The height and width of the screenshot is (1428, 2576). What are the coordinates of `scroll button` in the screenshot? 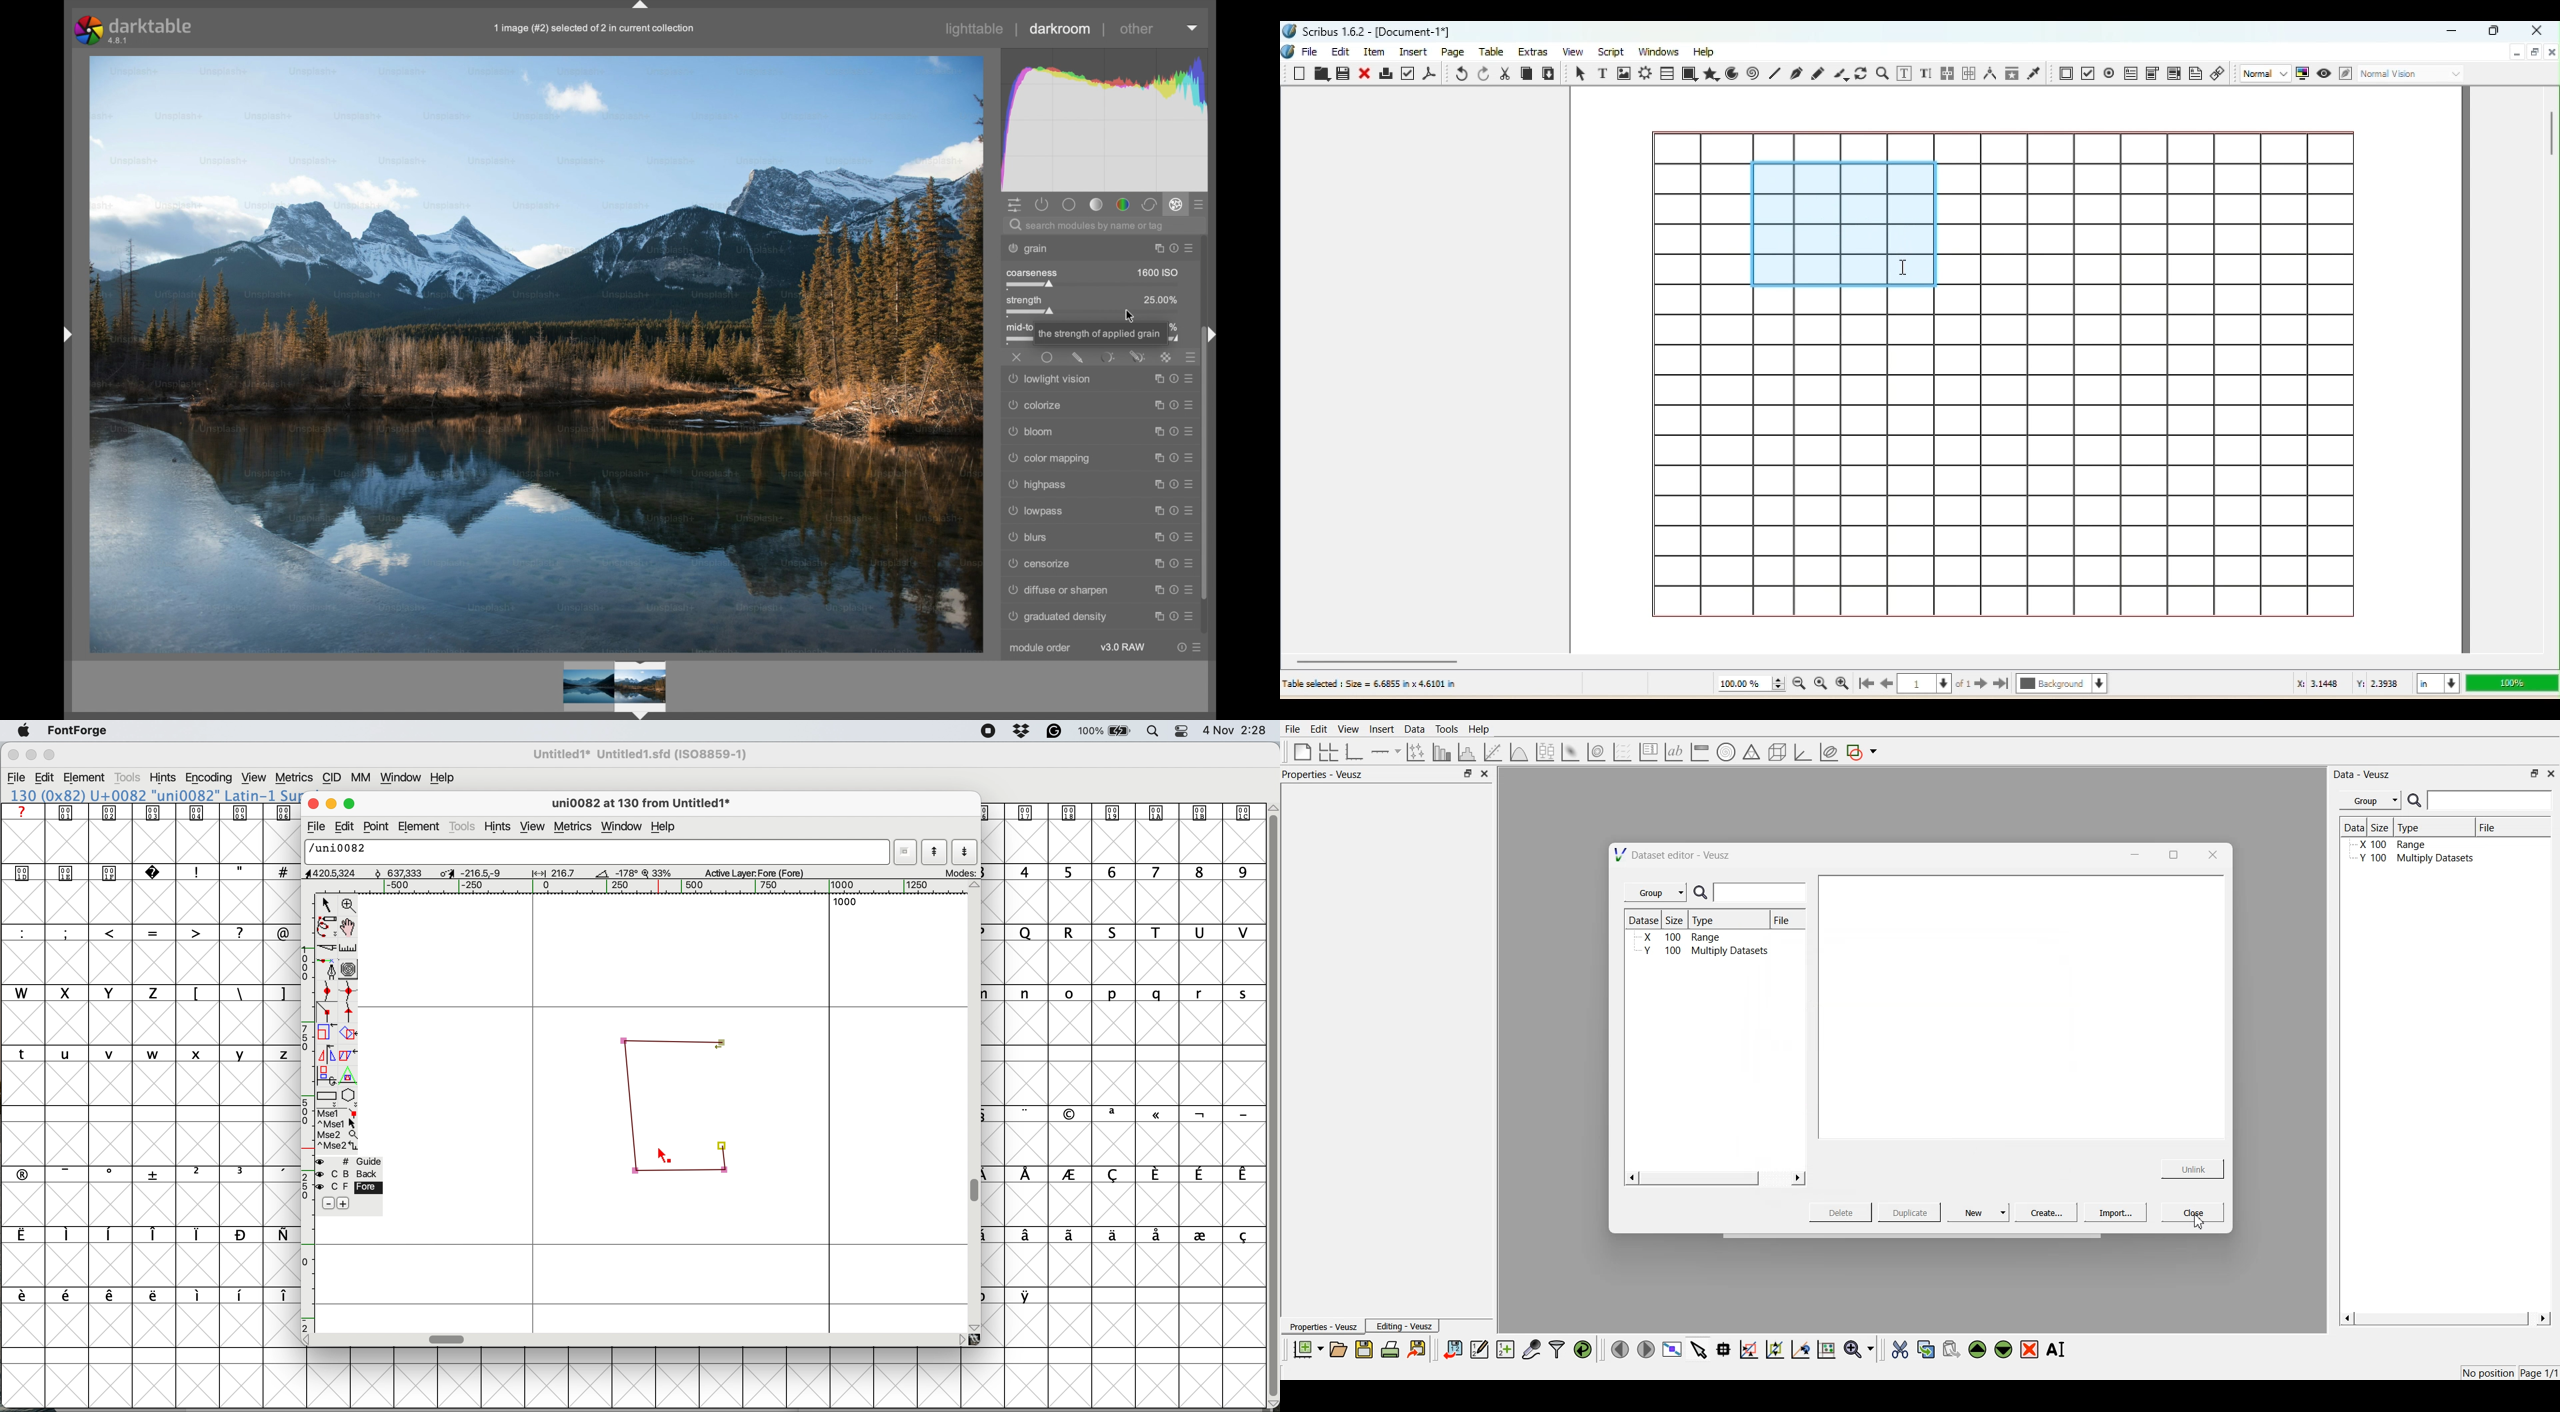 It's located at (976, 886).